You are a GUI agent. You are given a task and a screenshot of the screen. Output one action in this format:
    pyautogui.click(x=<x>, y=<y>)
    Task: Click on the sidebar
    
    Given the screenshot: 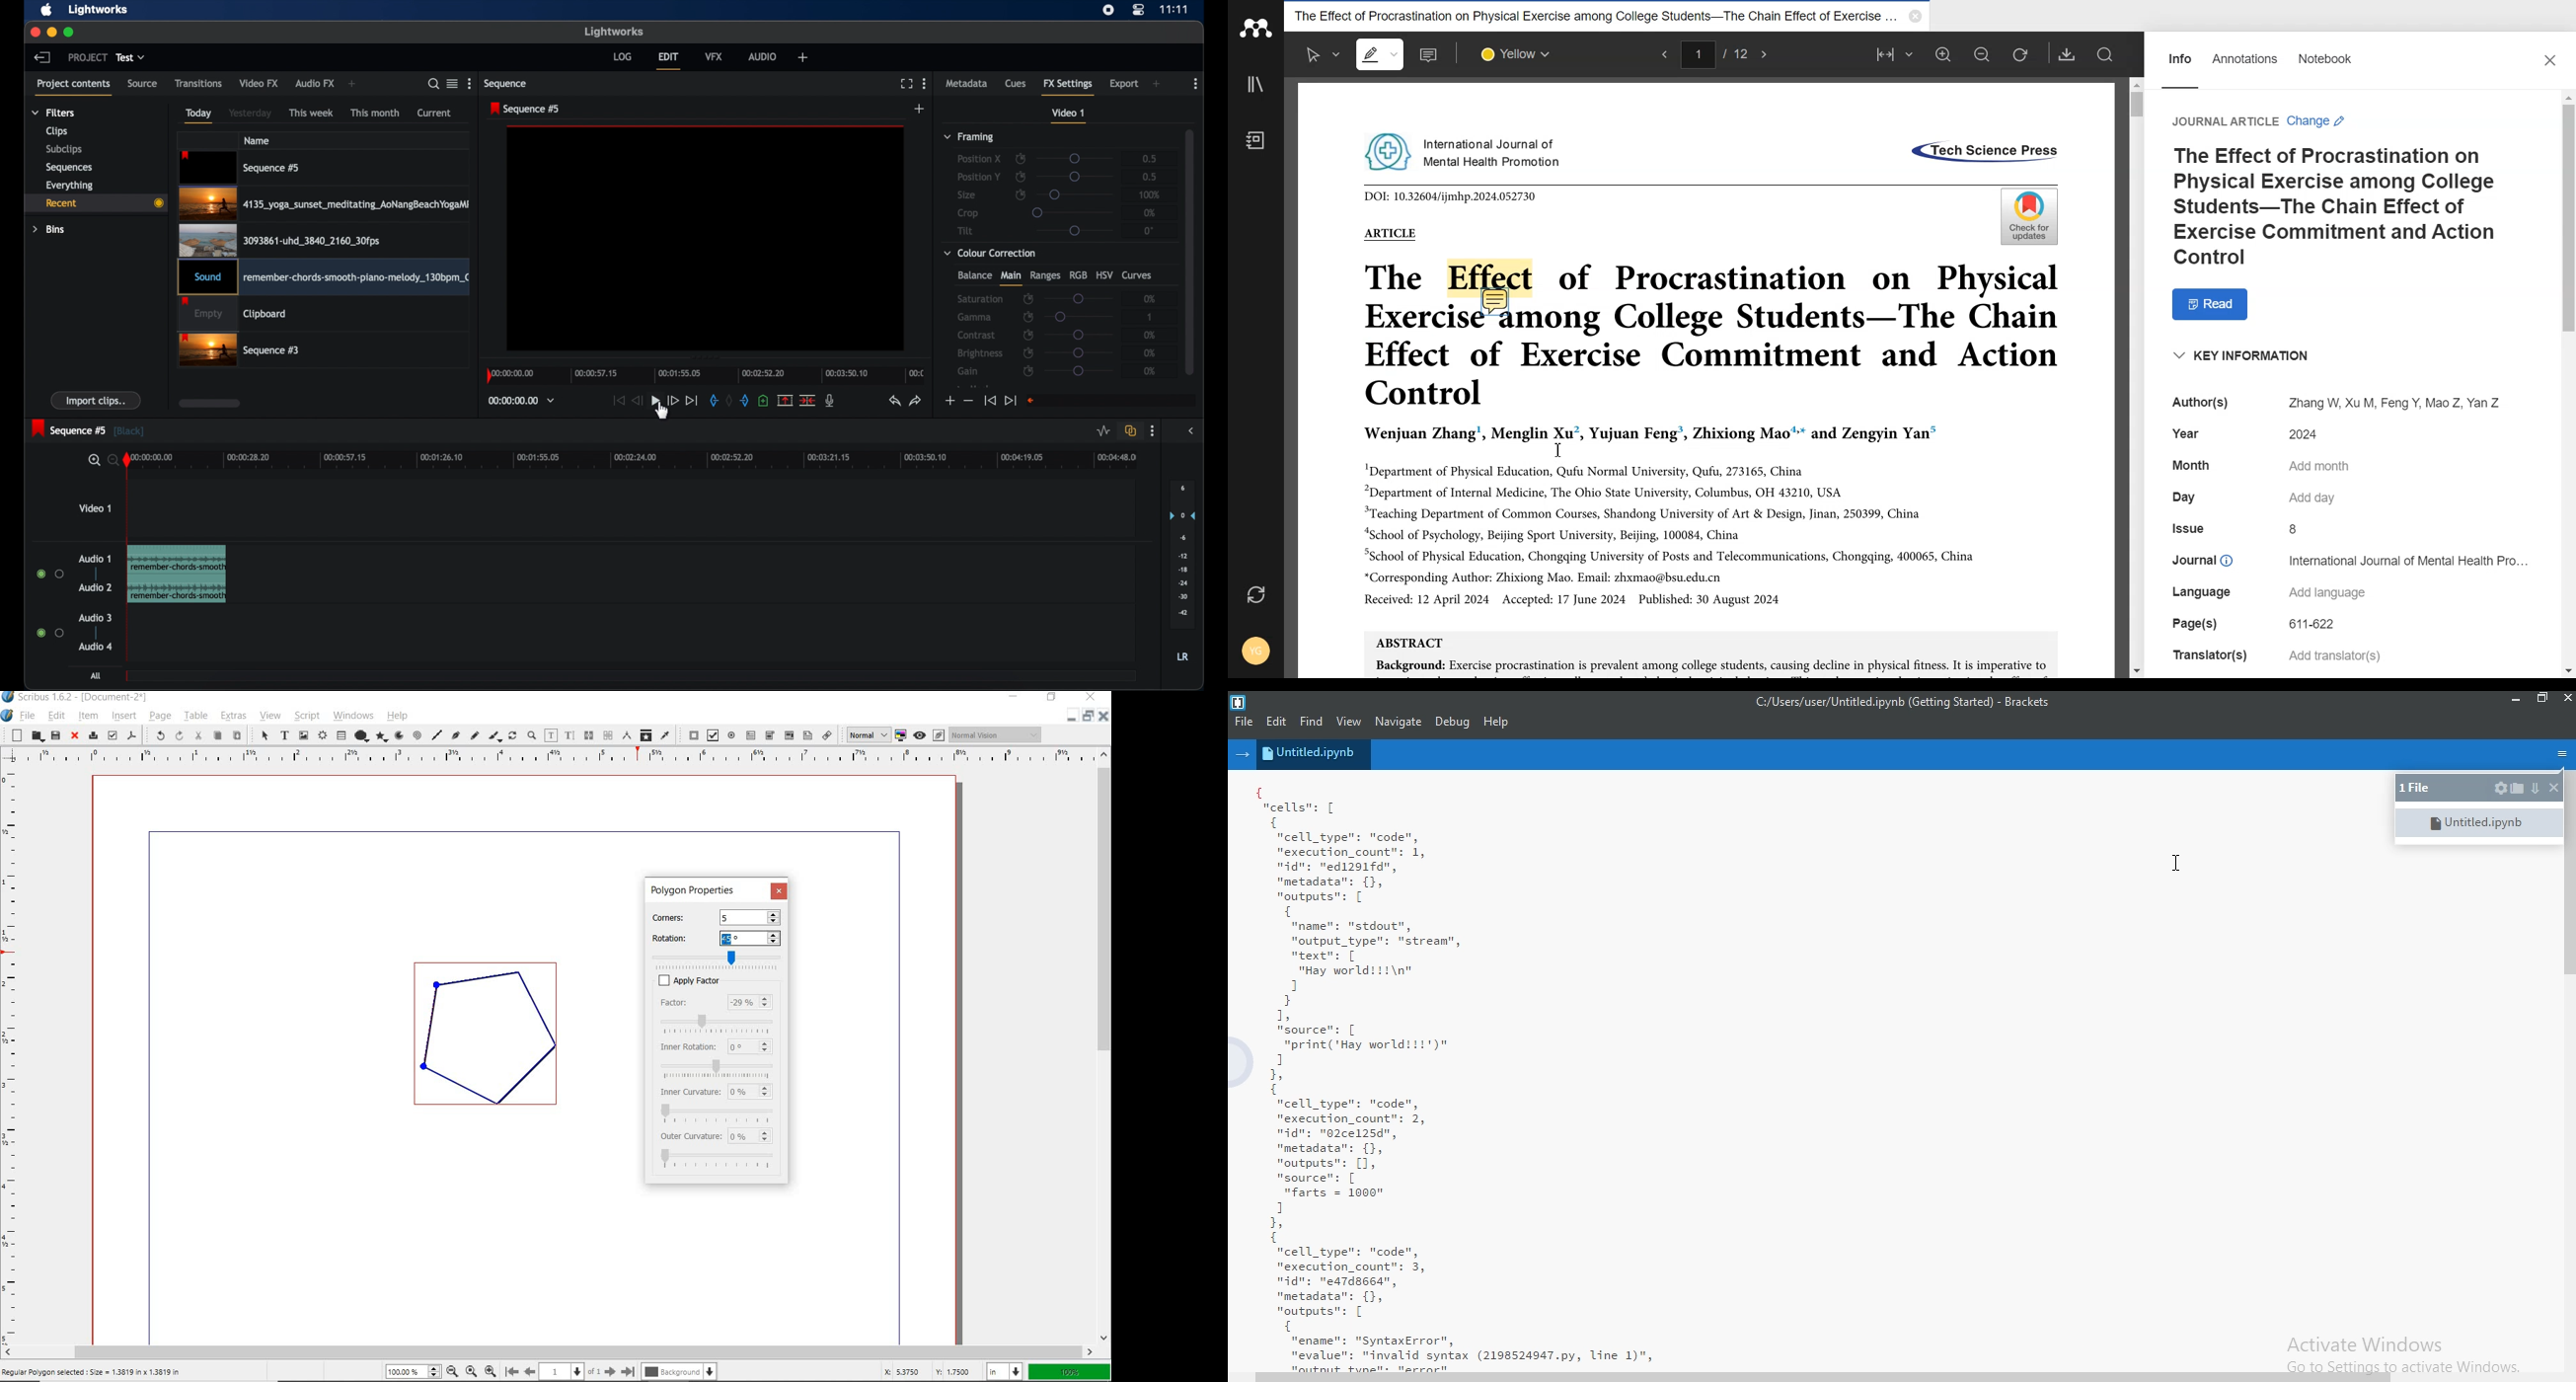 What is the action you would take?
    pyautogui.click(x=1191, y=431)
    